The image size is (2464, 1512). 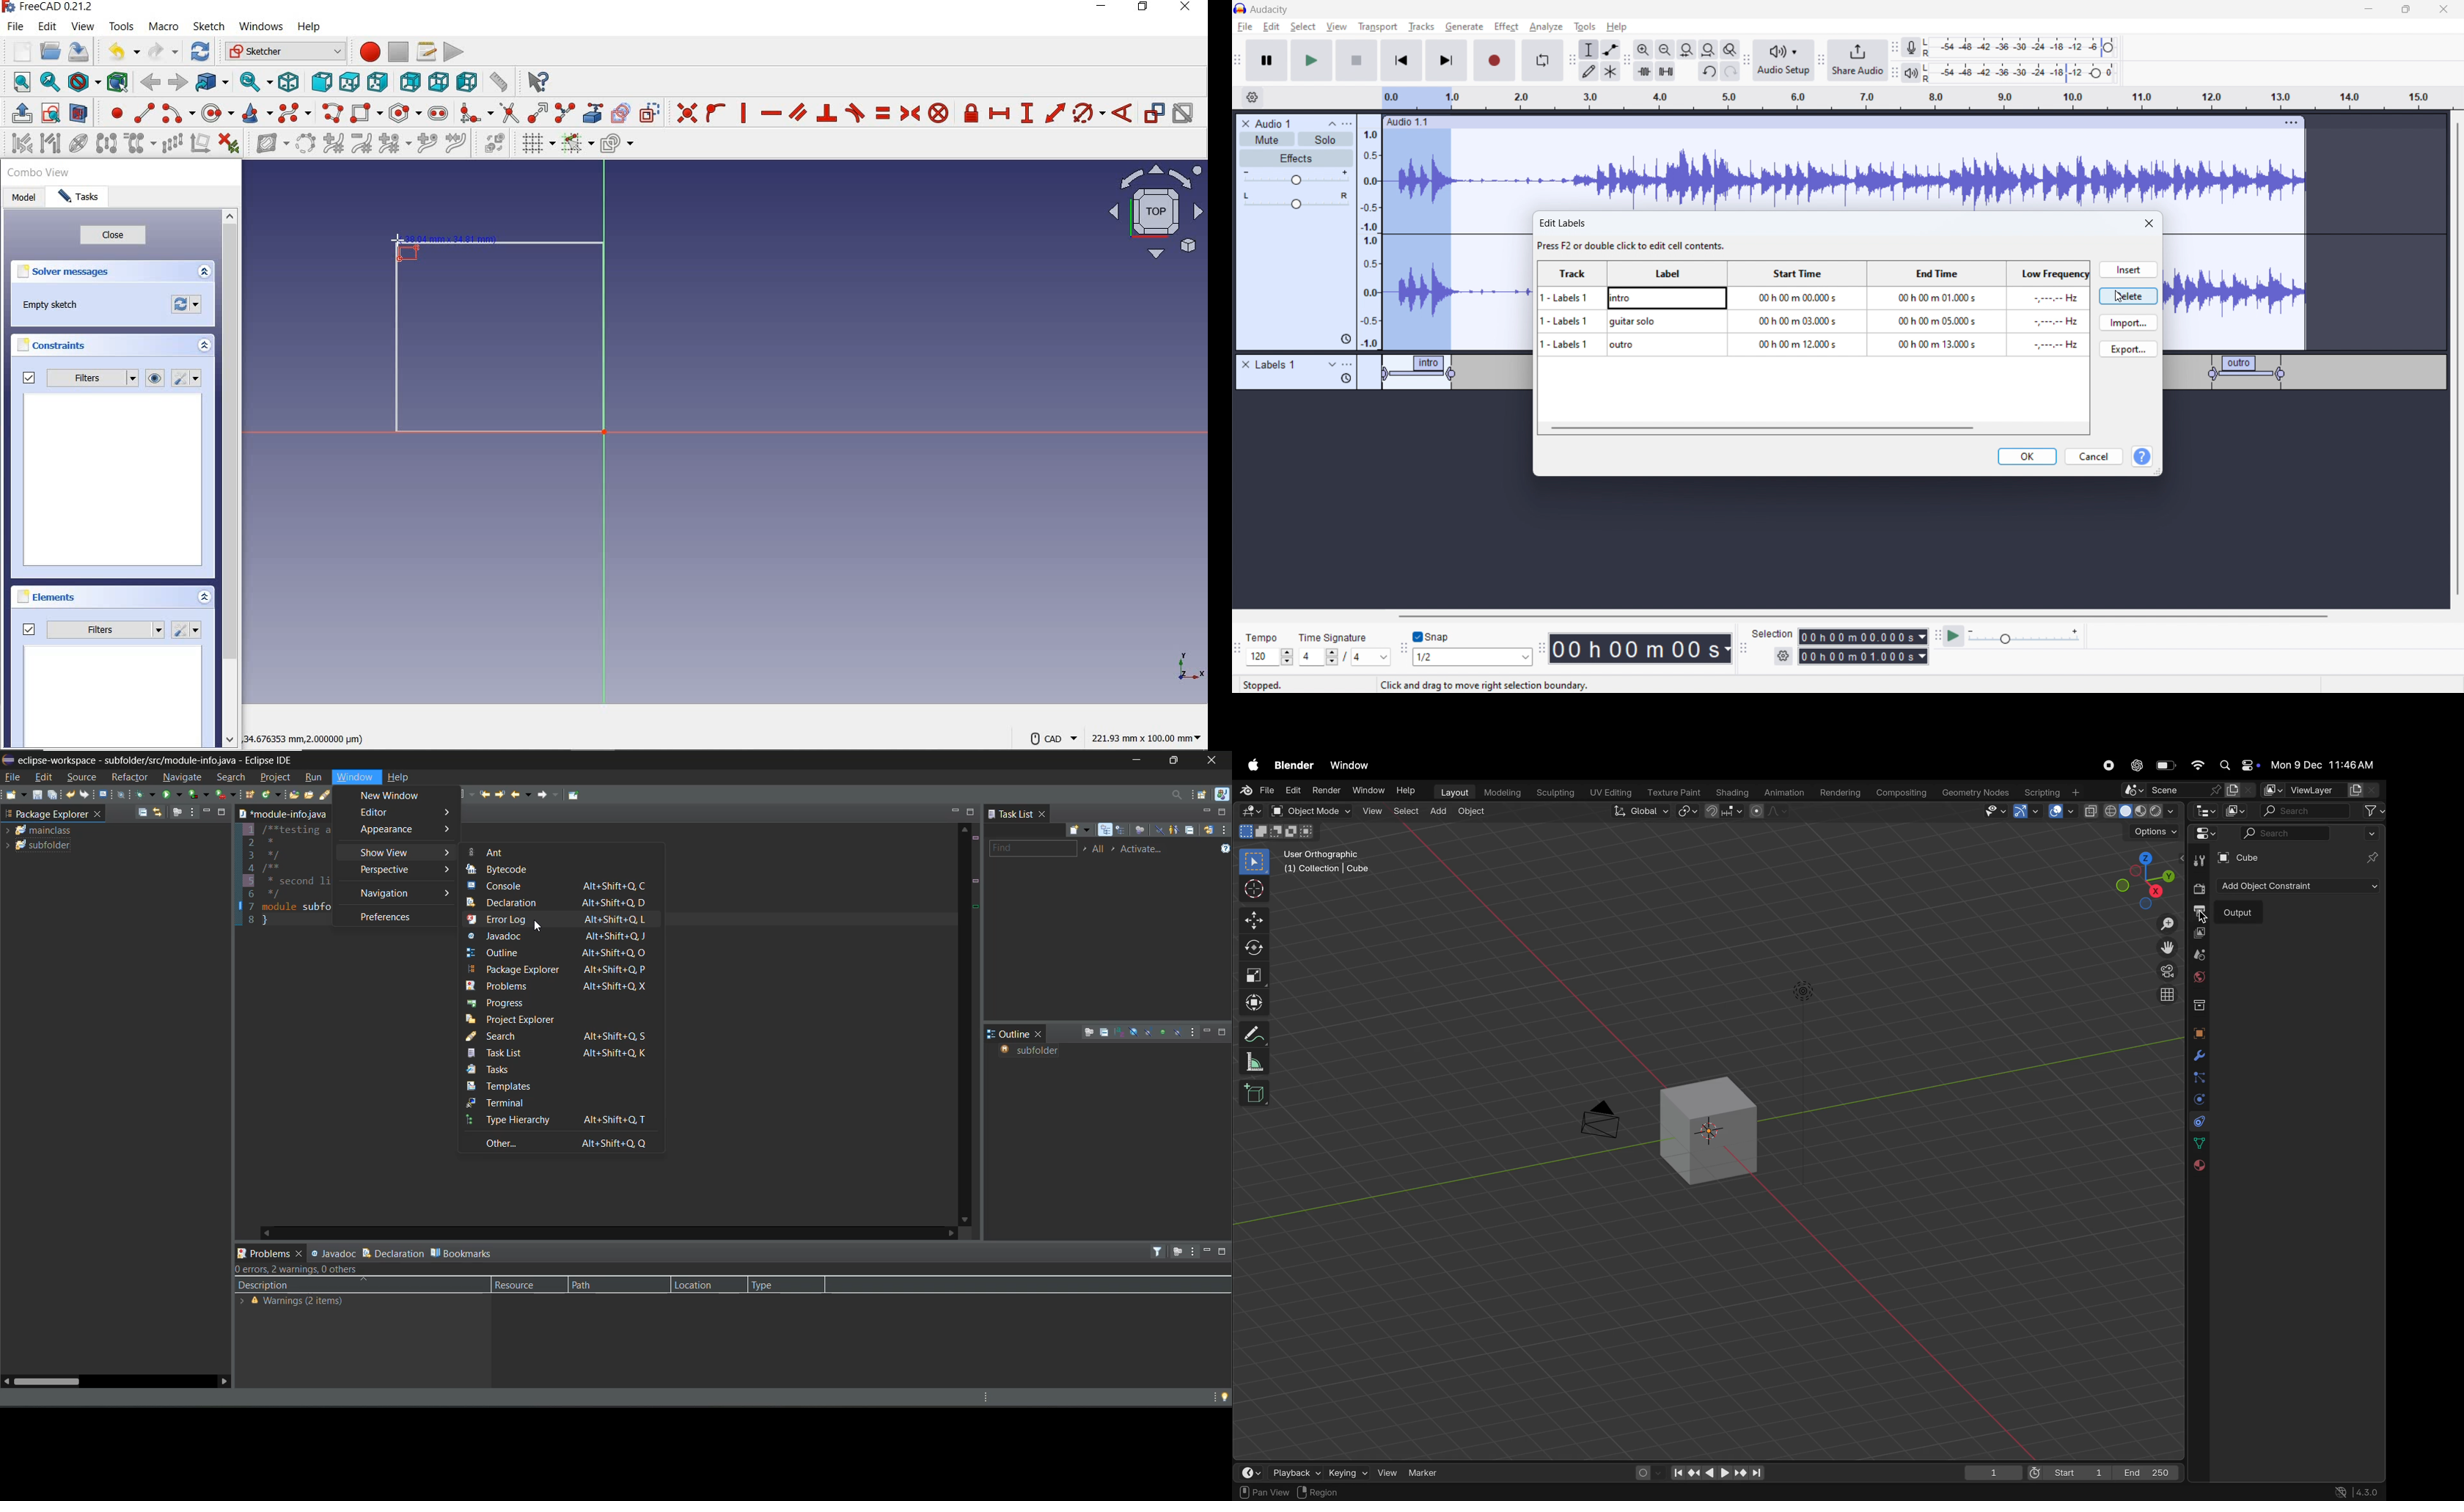 I want to click on undo, so click(x=1709, y=73).